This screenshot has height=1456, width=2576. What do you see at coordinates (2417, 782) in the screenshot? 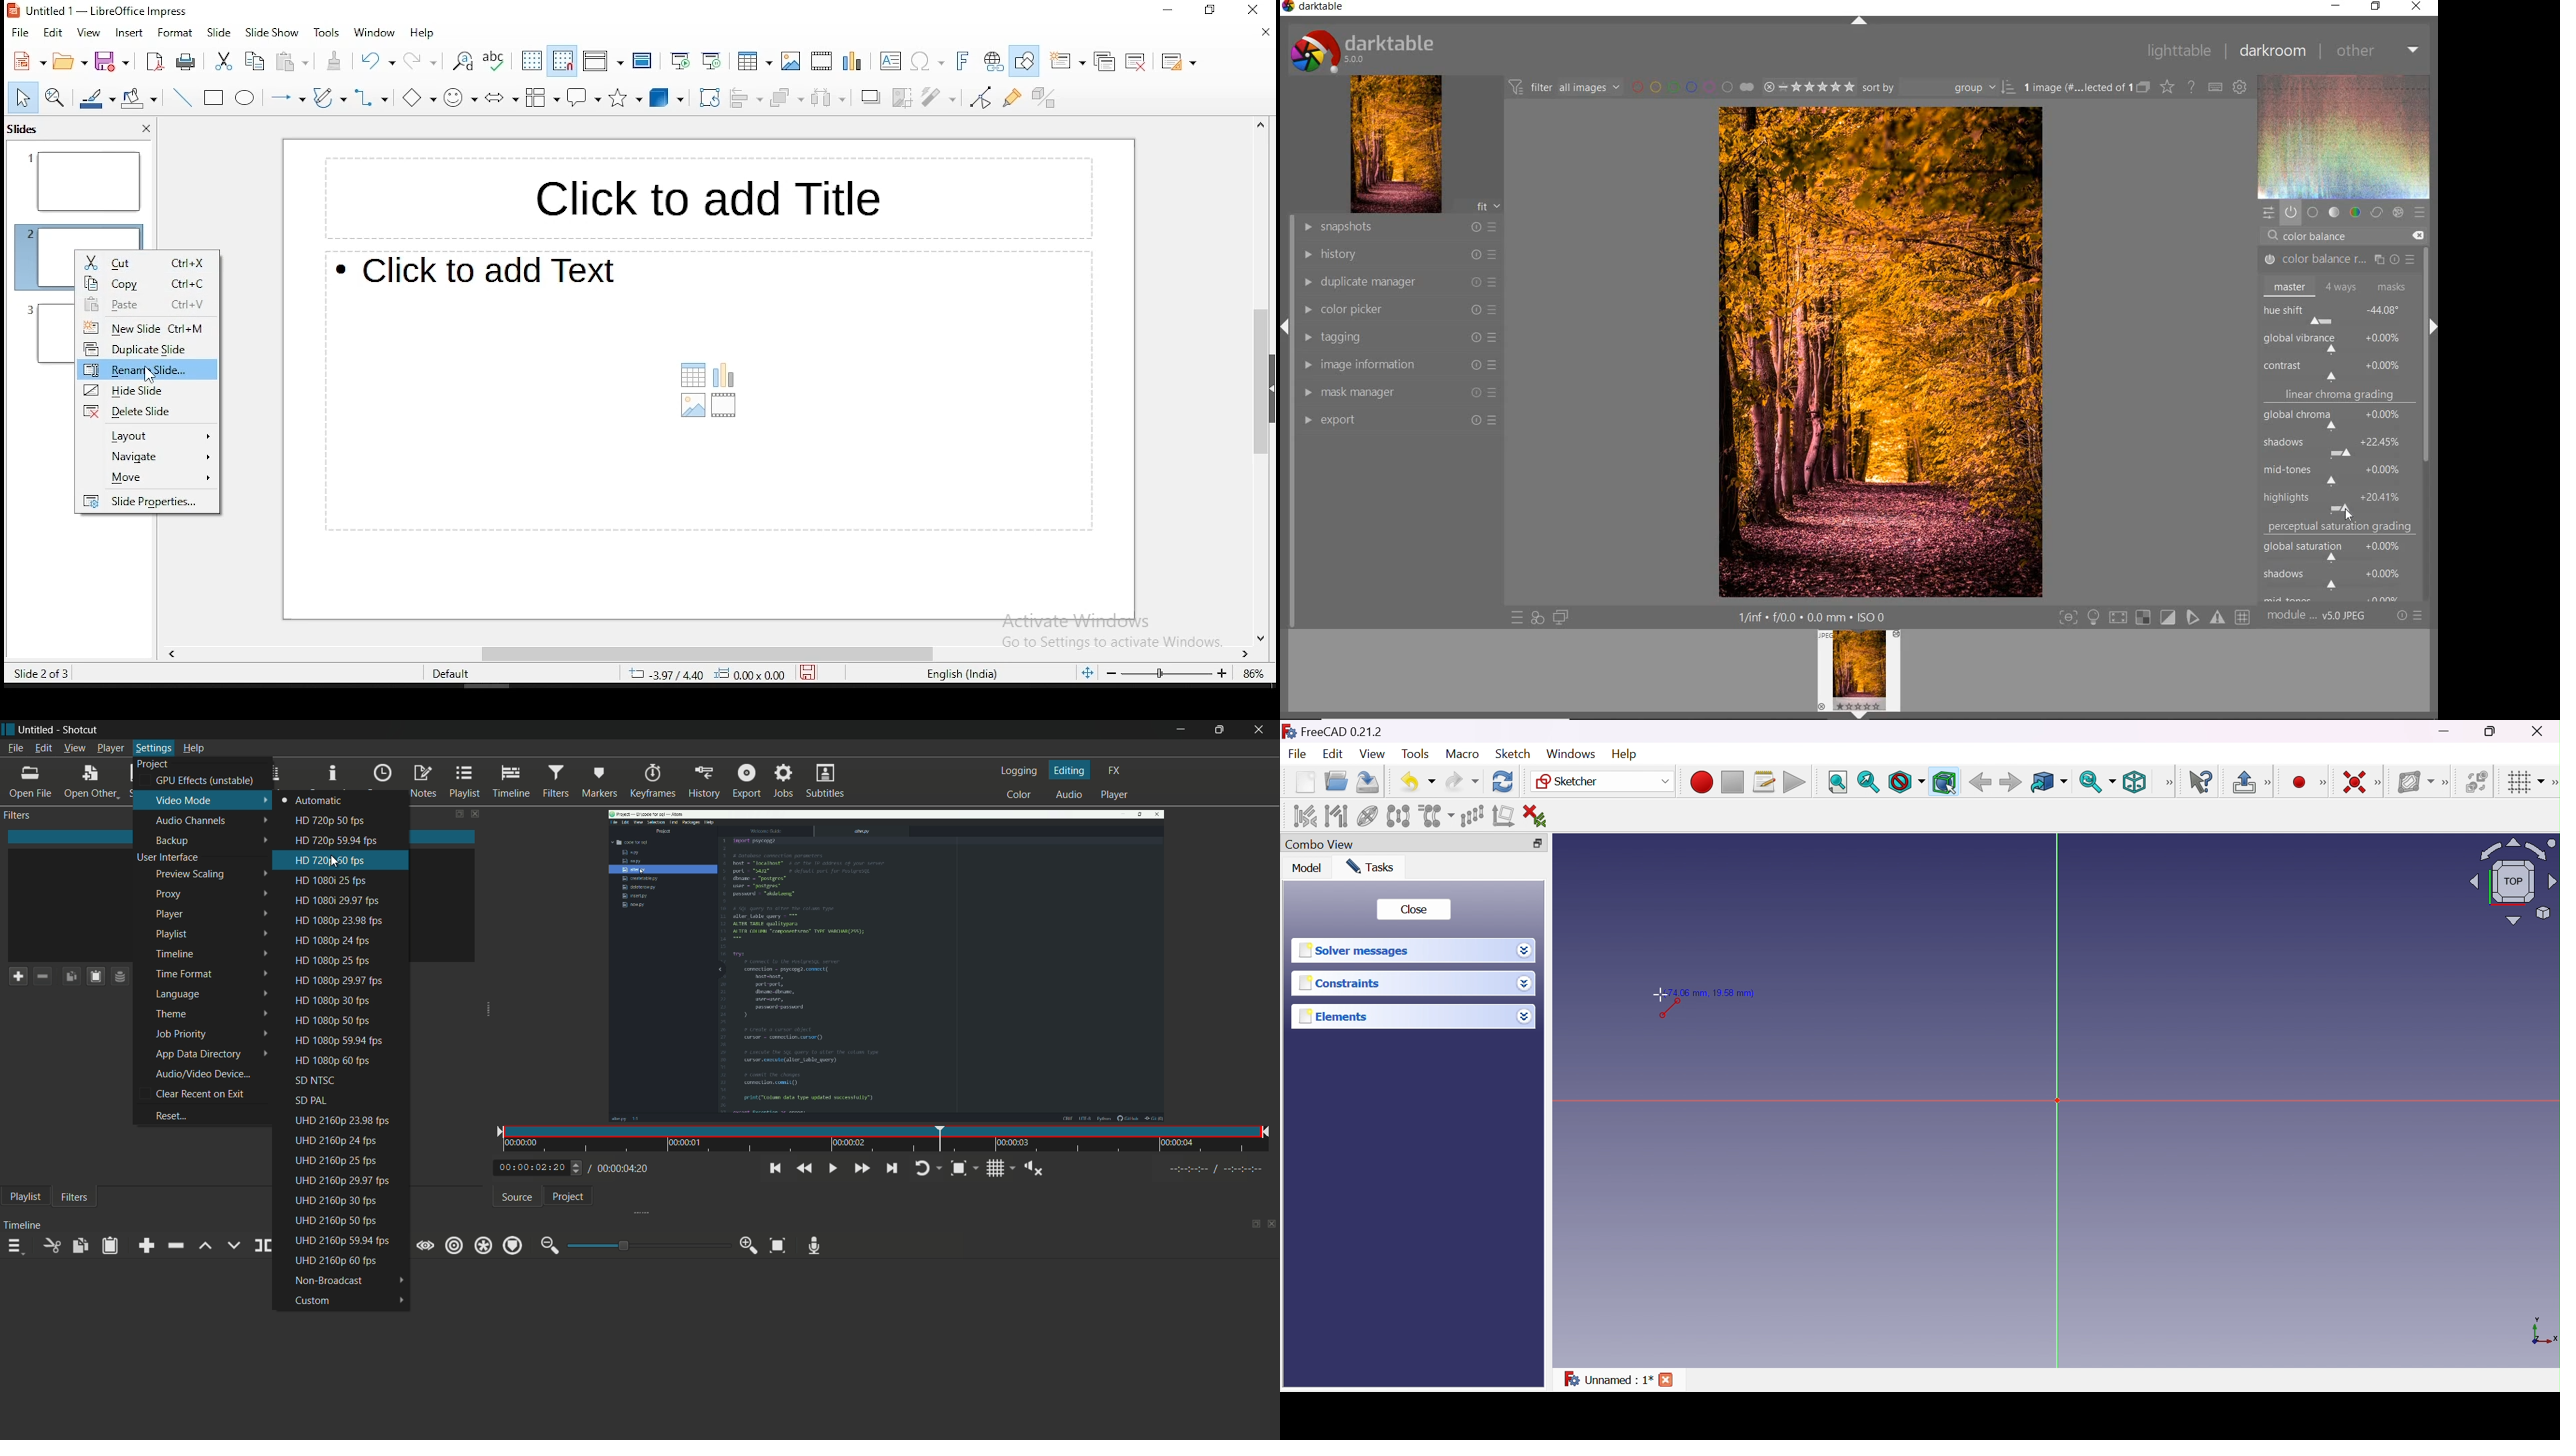
I see `Show/hide B-spline information layer` at bounding box center [2417, 782].